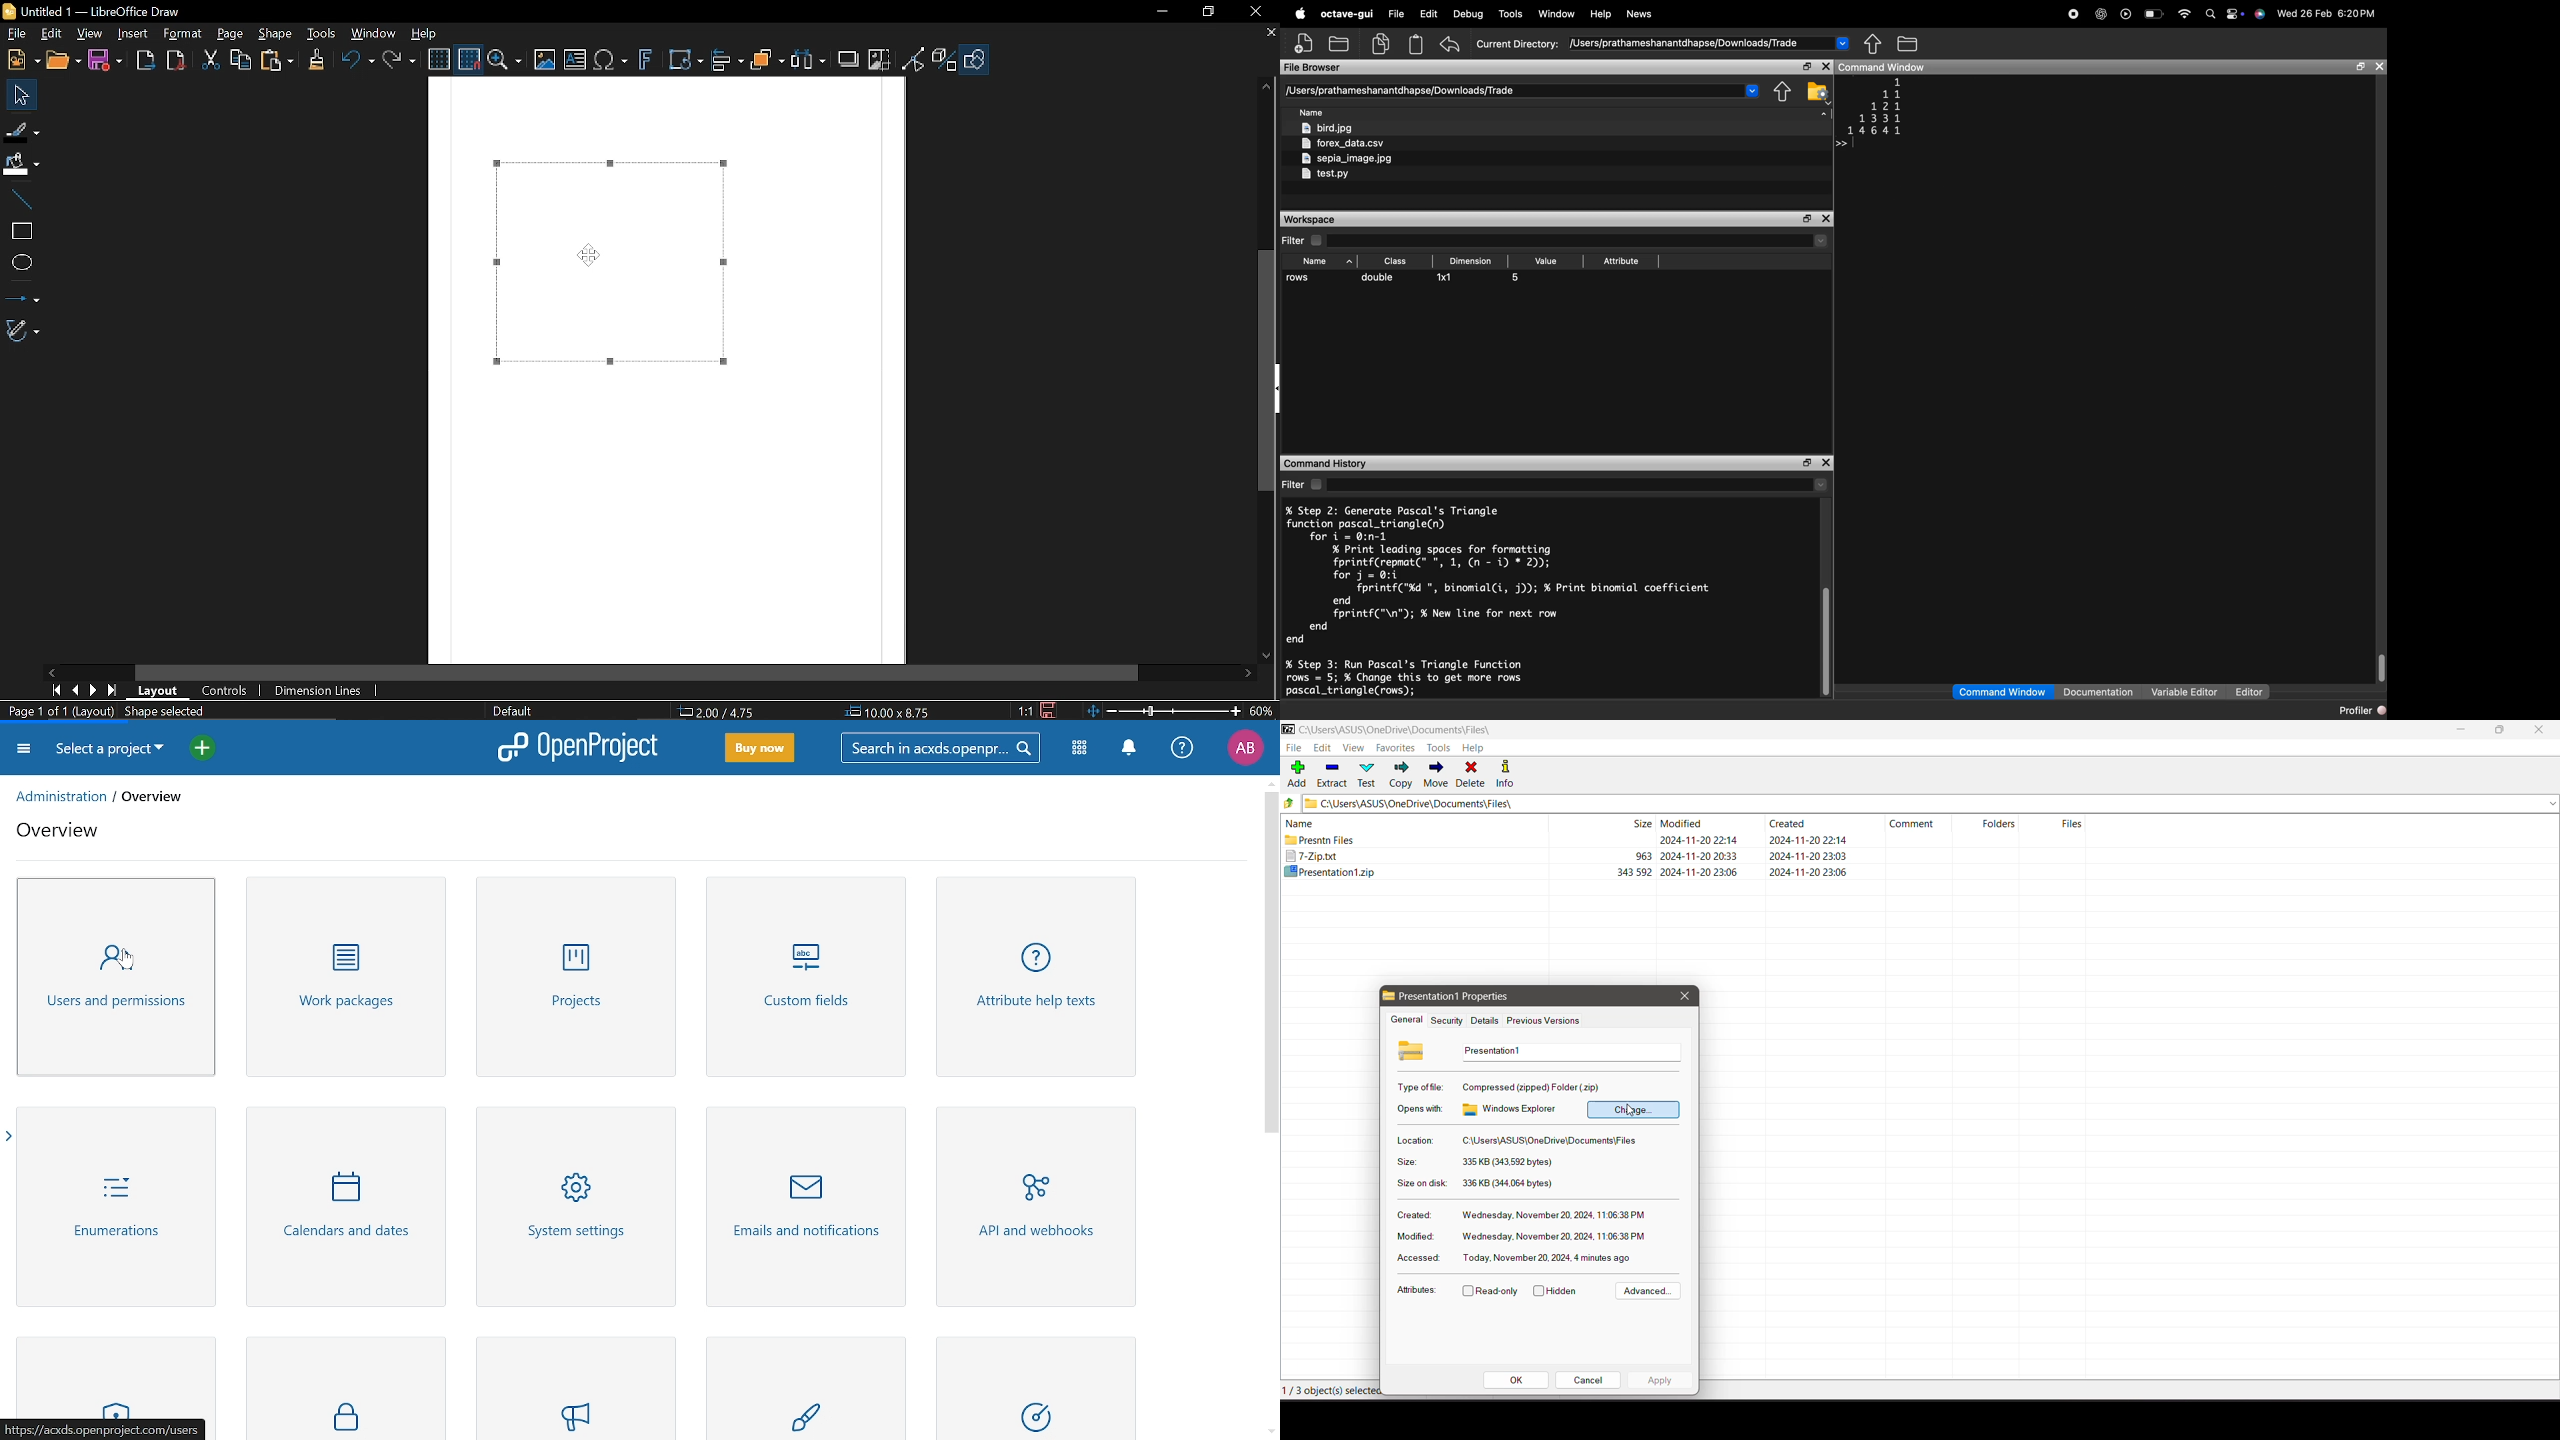  Describe the element at coordinates (1549, 1258) in the screenshot. I see `Accessed Day, Date, Year and time` at that location.